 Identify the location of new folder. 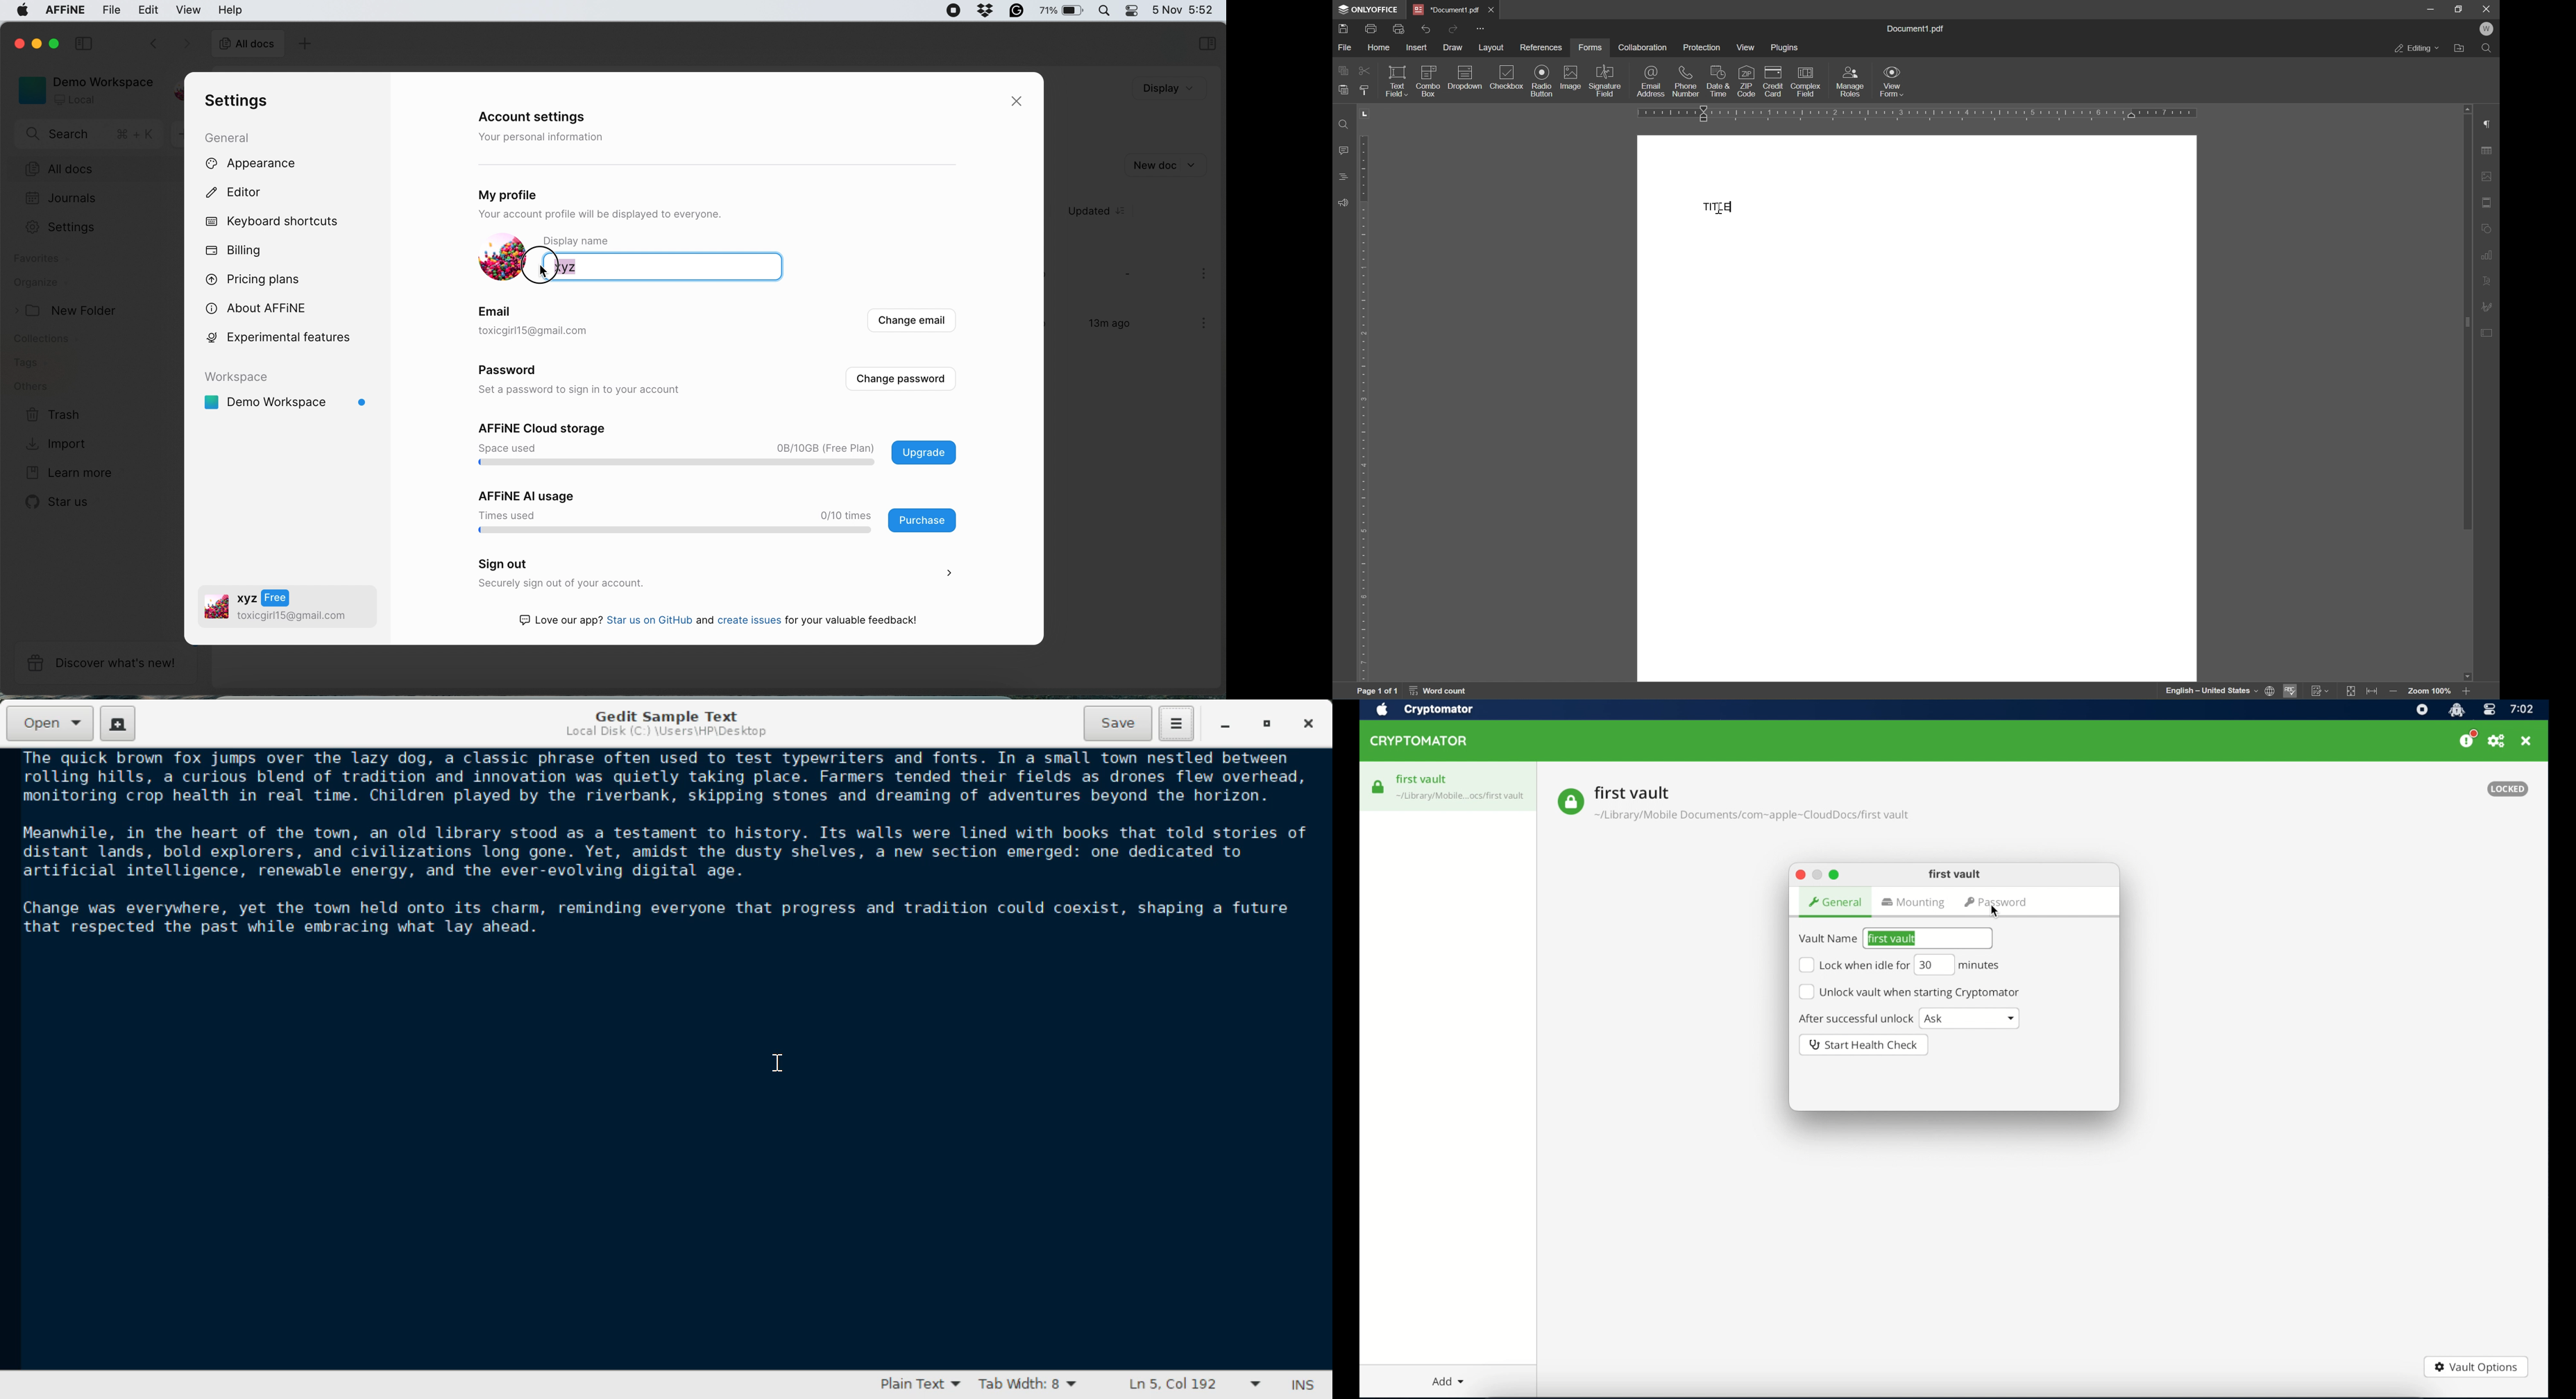
(70, 311).